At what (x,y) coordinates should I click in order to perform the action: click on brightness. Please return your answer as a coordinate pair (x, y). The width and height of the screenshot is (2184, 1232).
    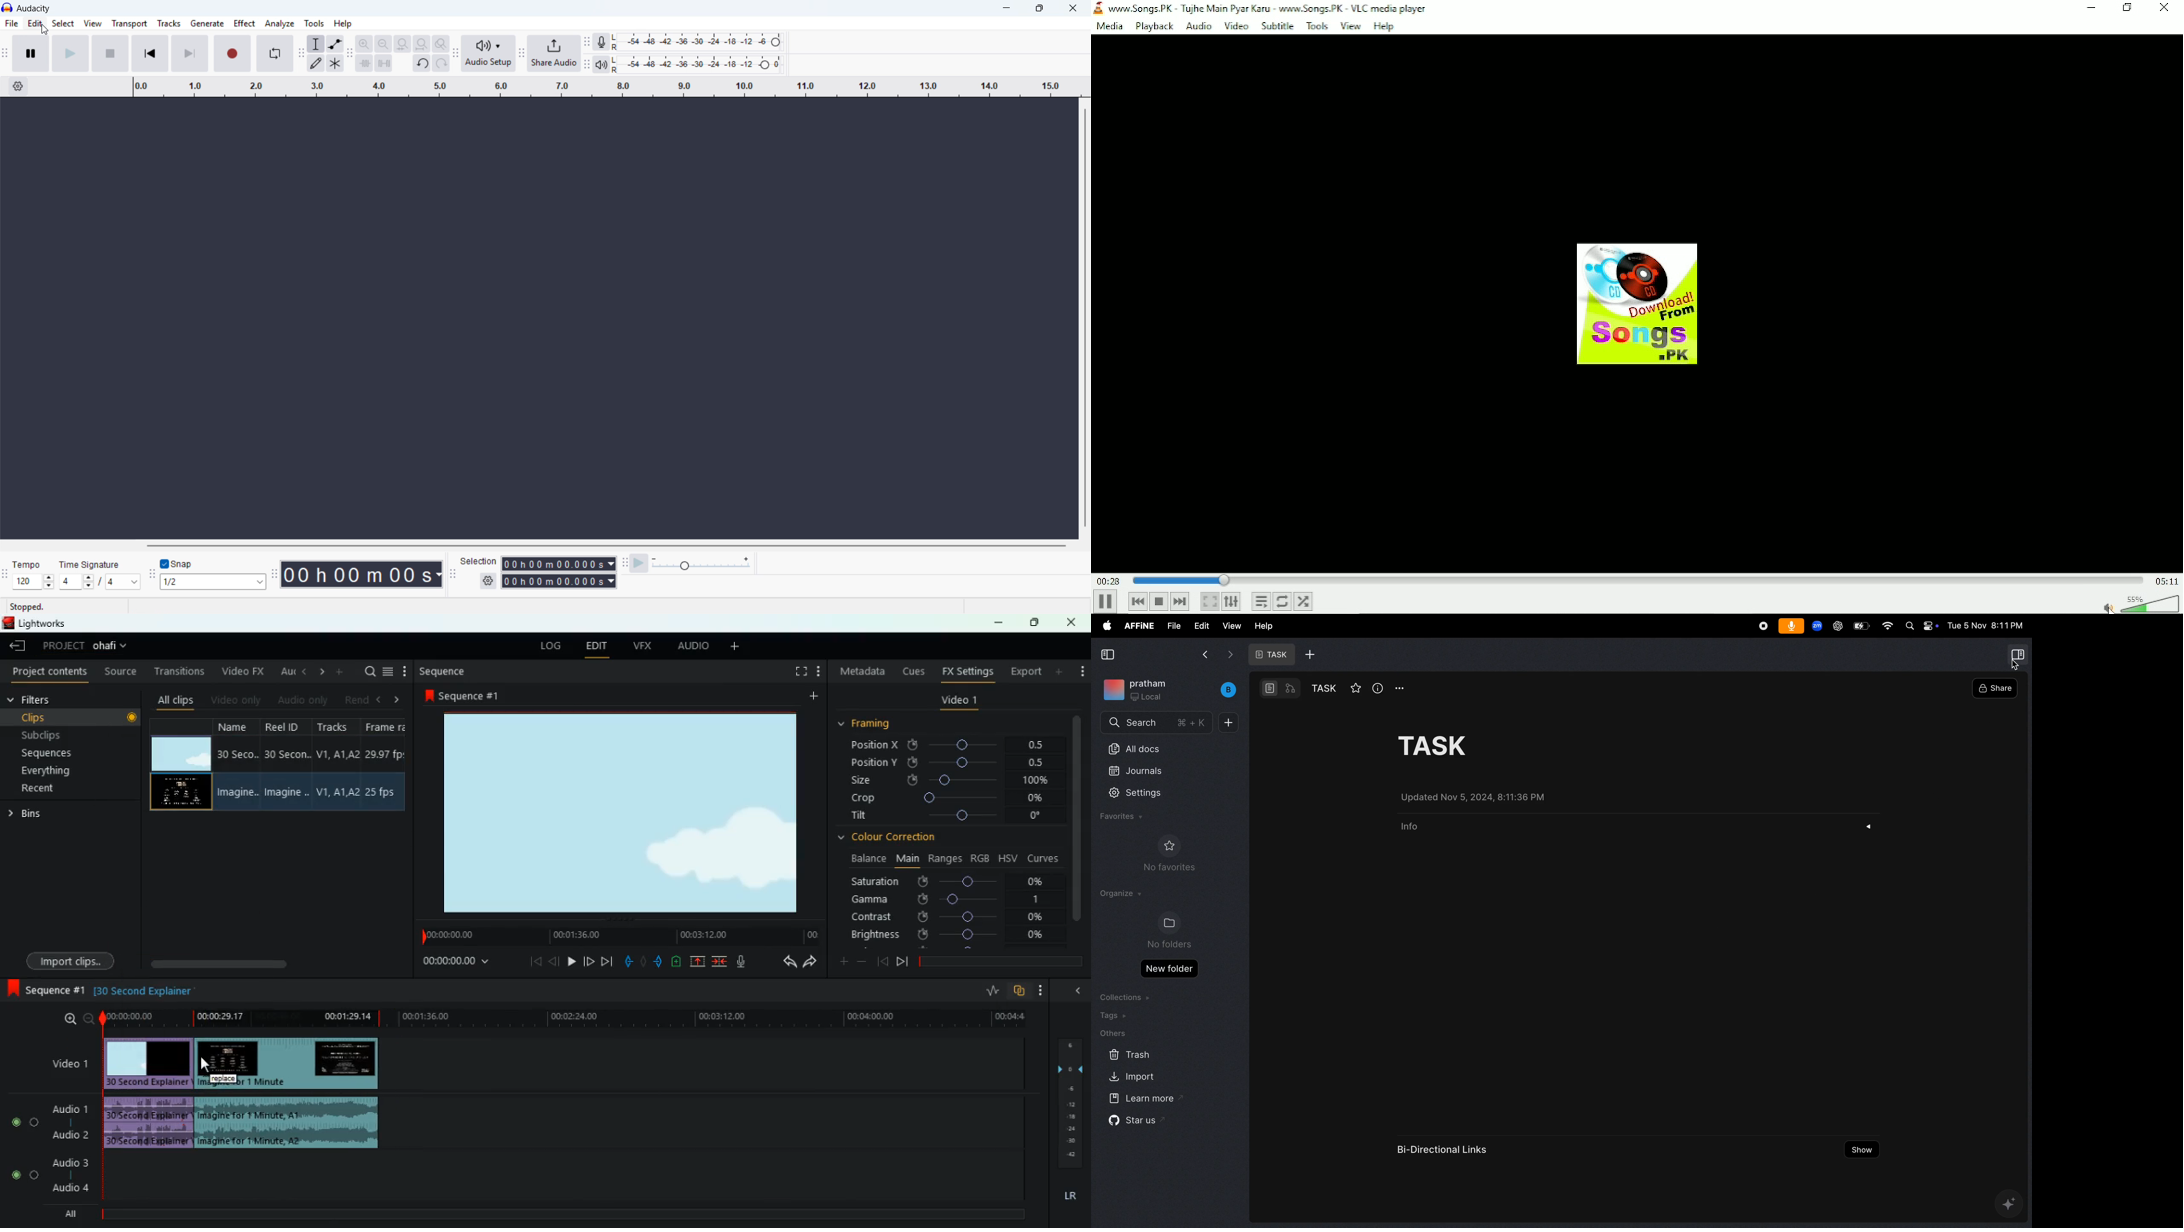
    Looking at the image, I should click on (949, 935).